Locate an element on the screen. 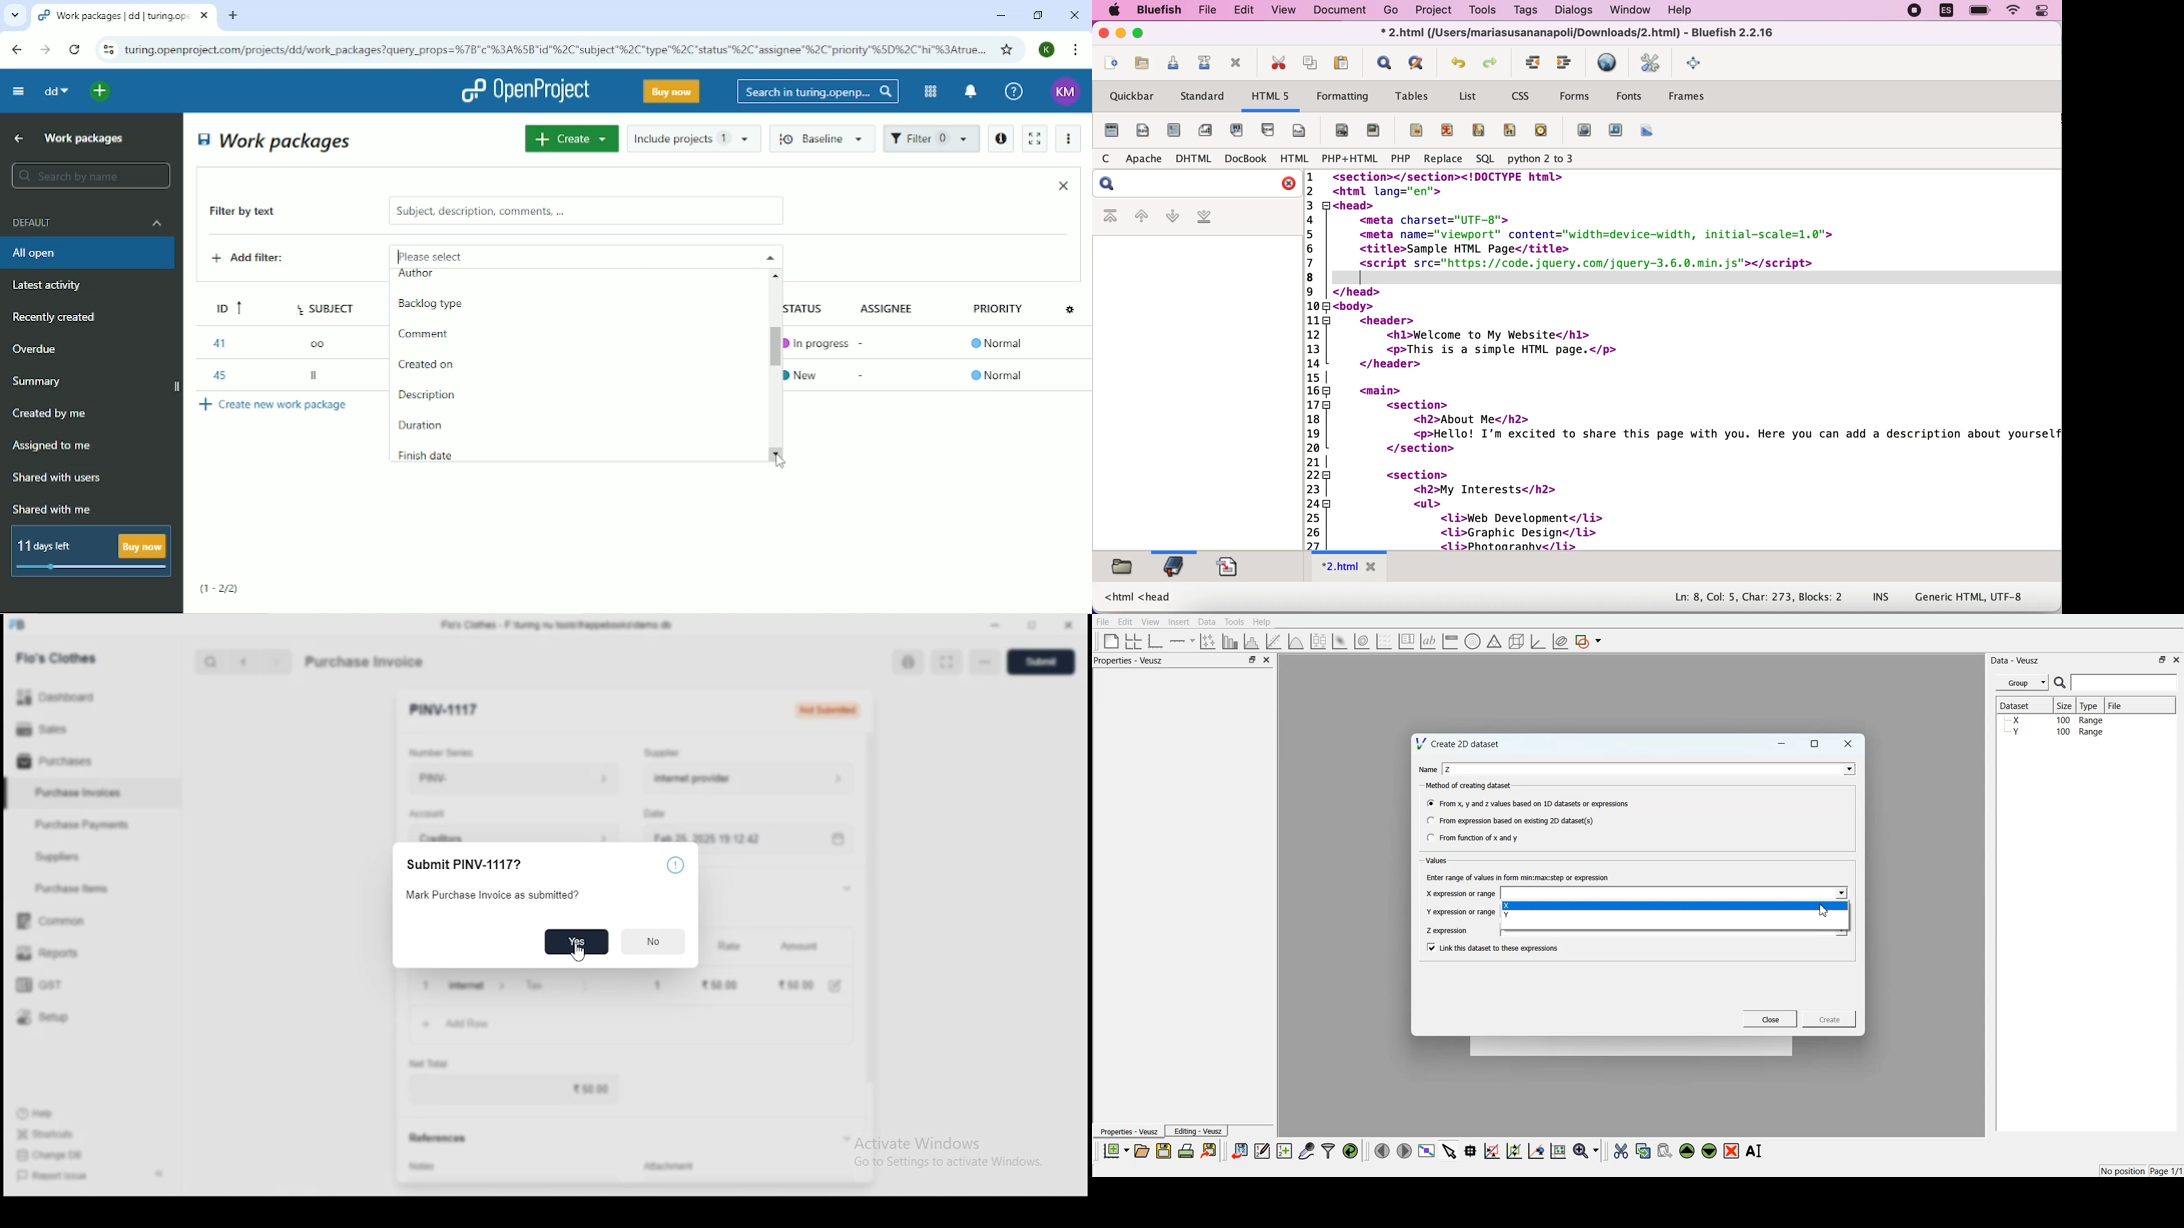  file is located at coordinates (1111, 130).